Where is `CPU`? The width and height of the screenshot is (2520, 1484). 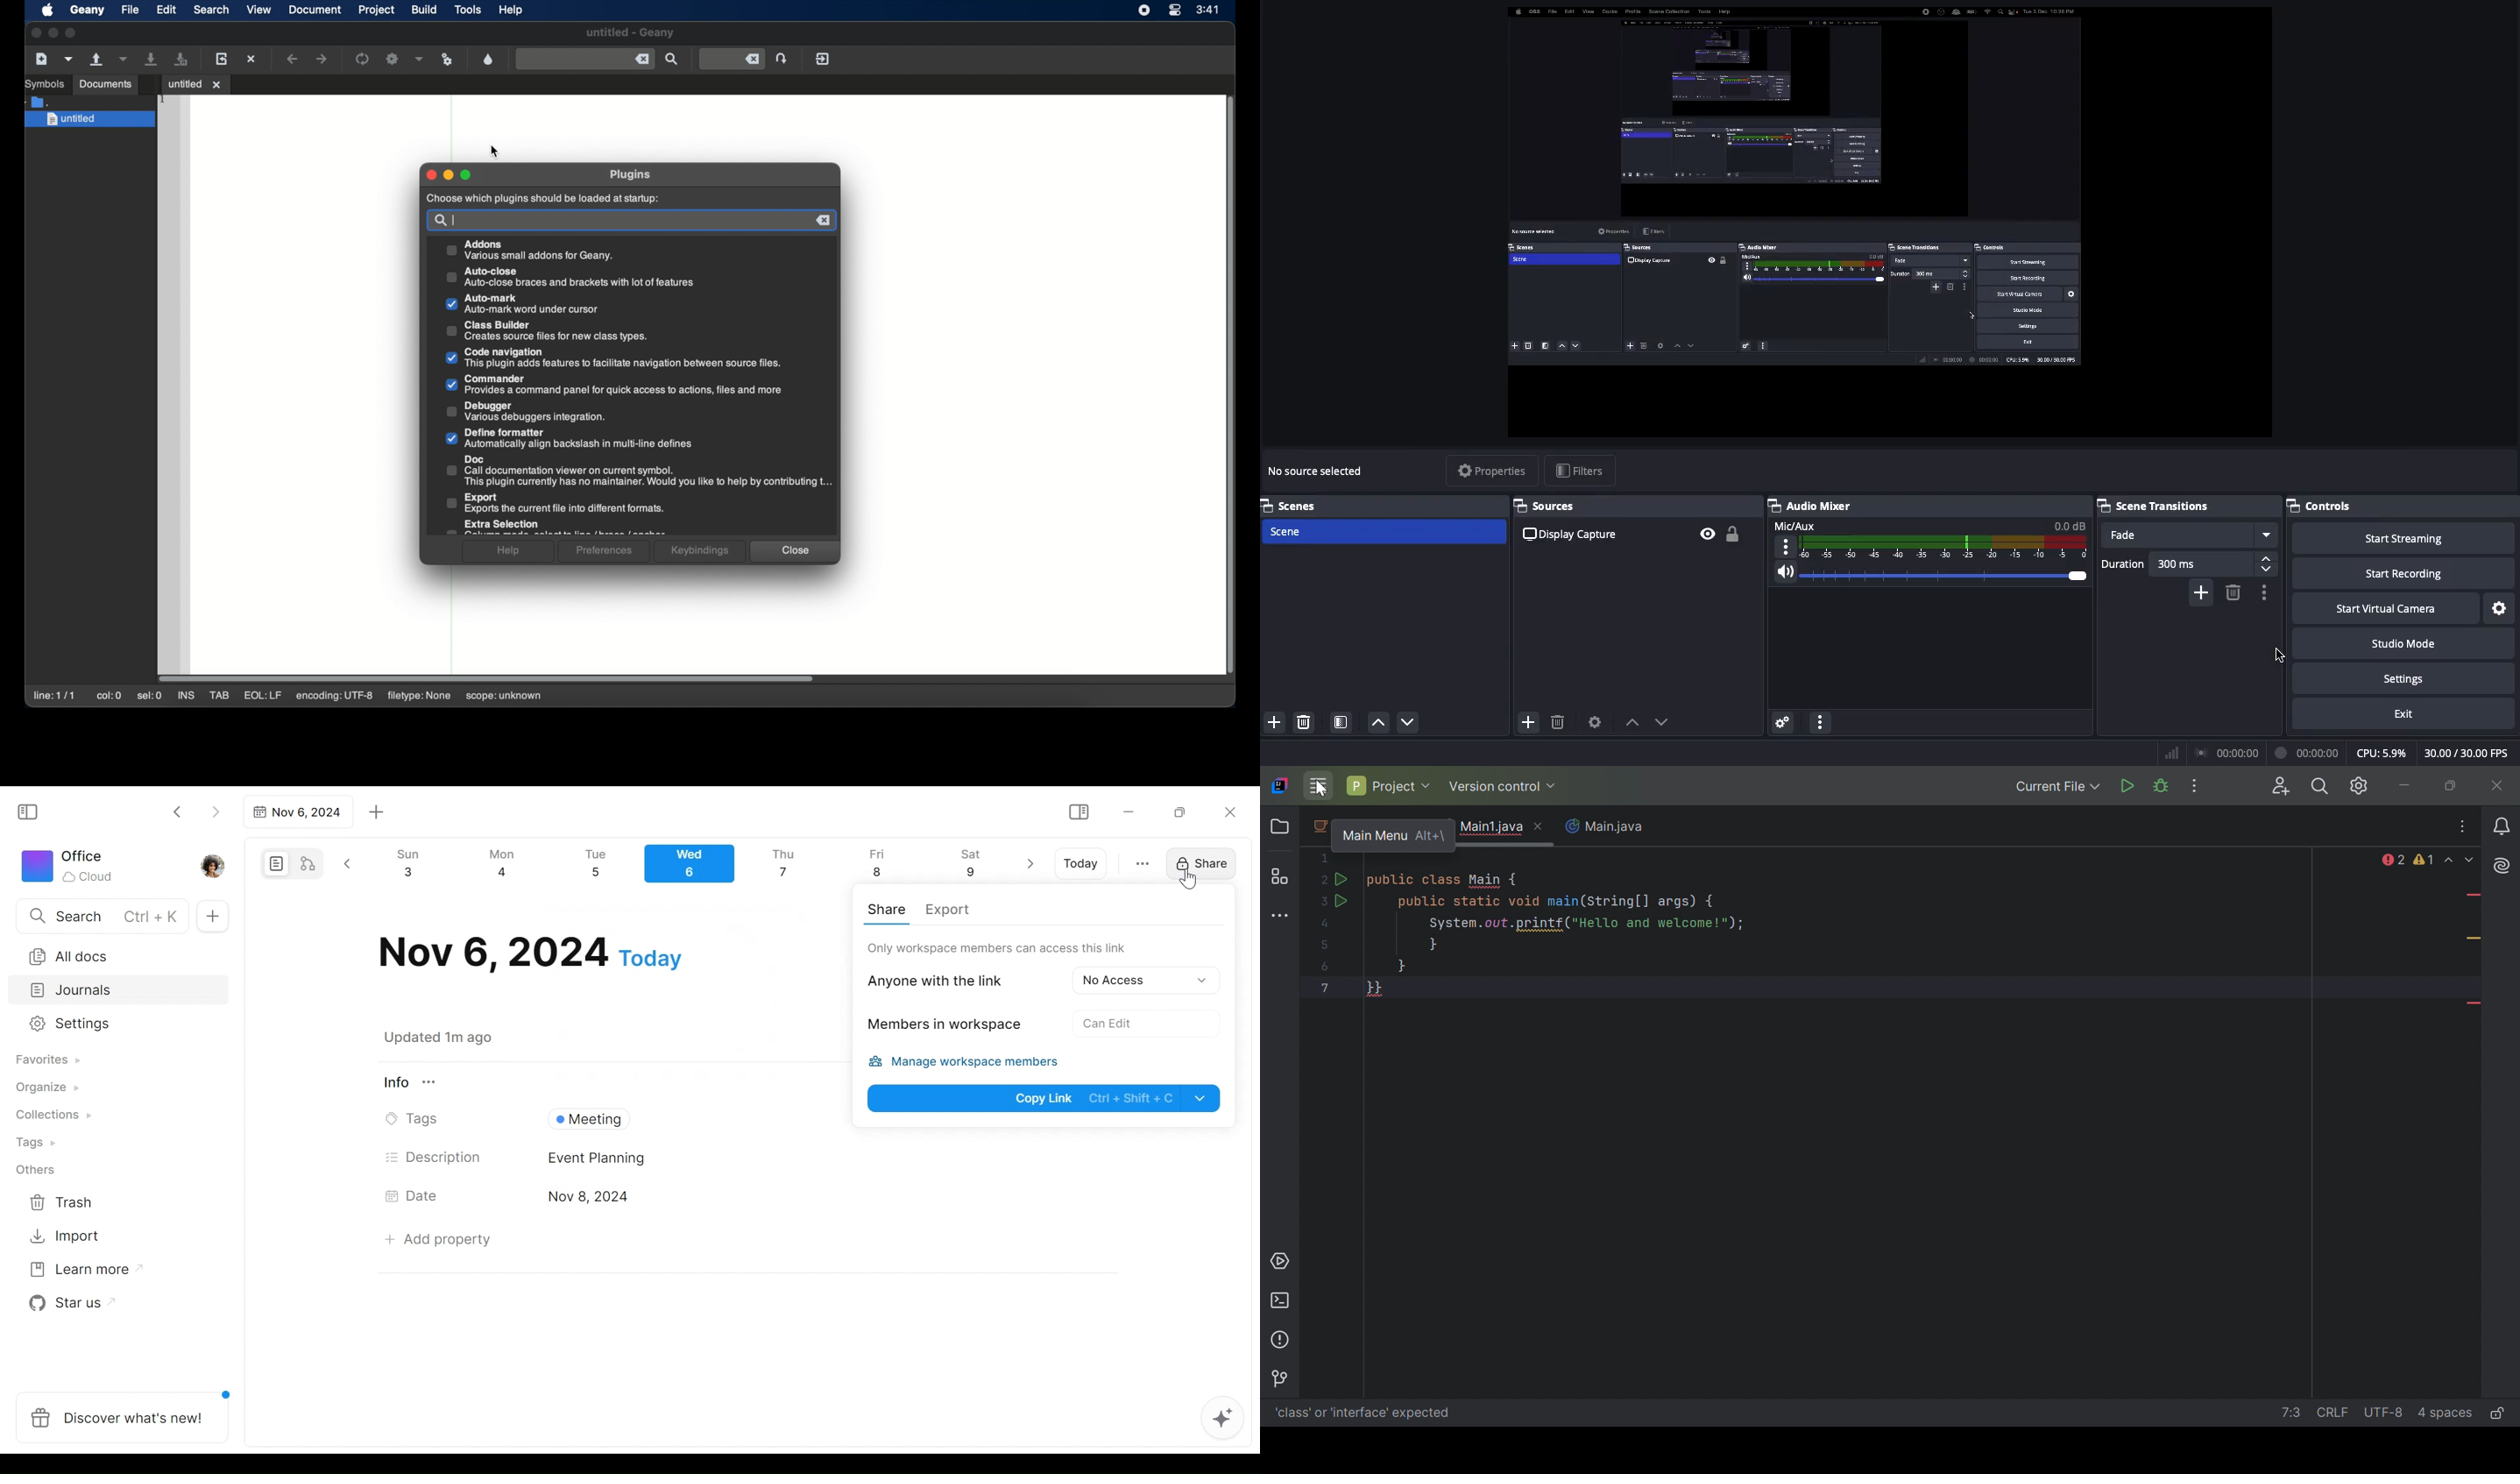 CPU is located at coordinates (2381, 754).